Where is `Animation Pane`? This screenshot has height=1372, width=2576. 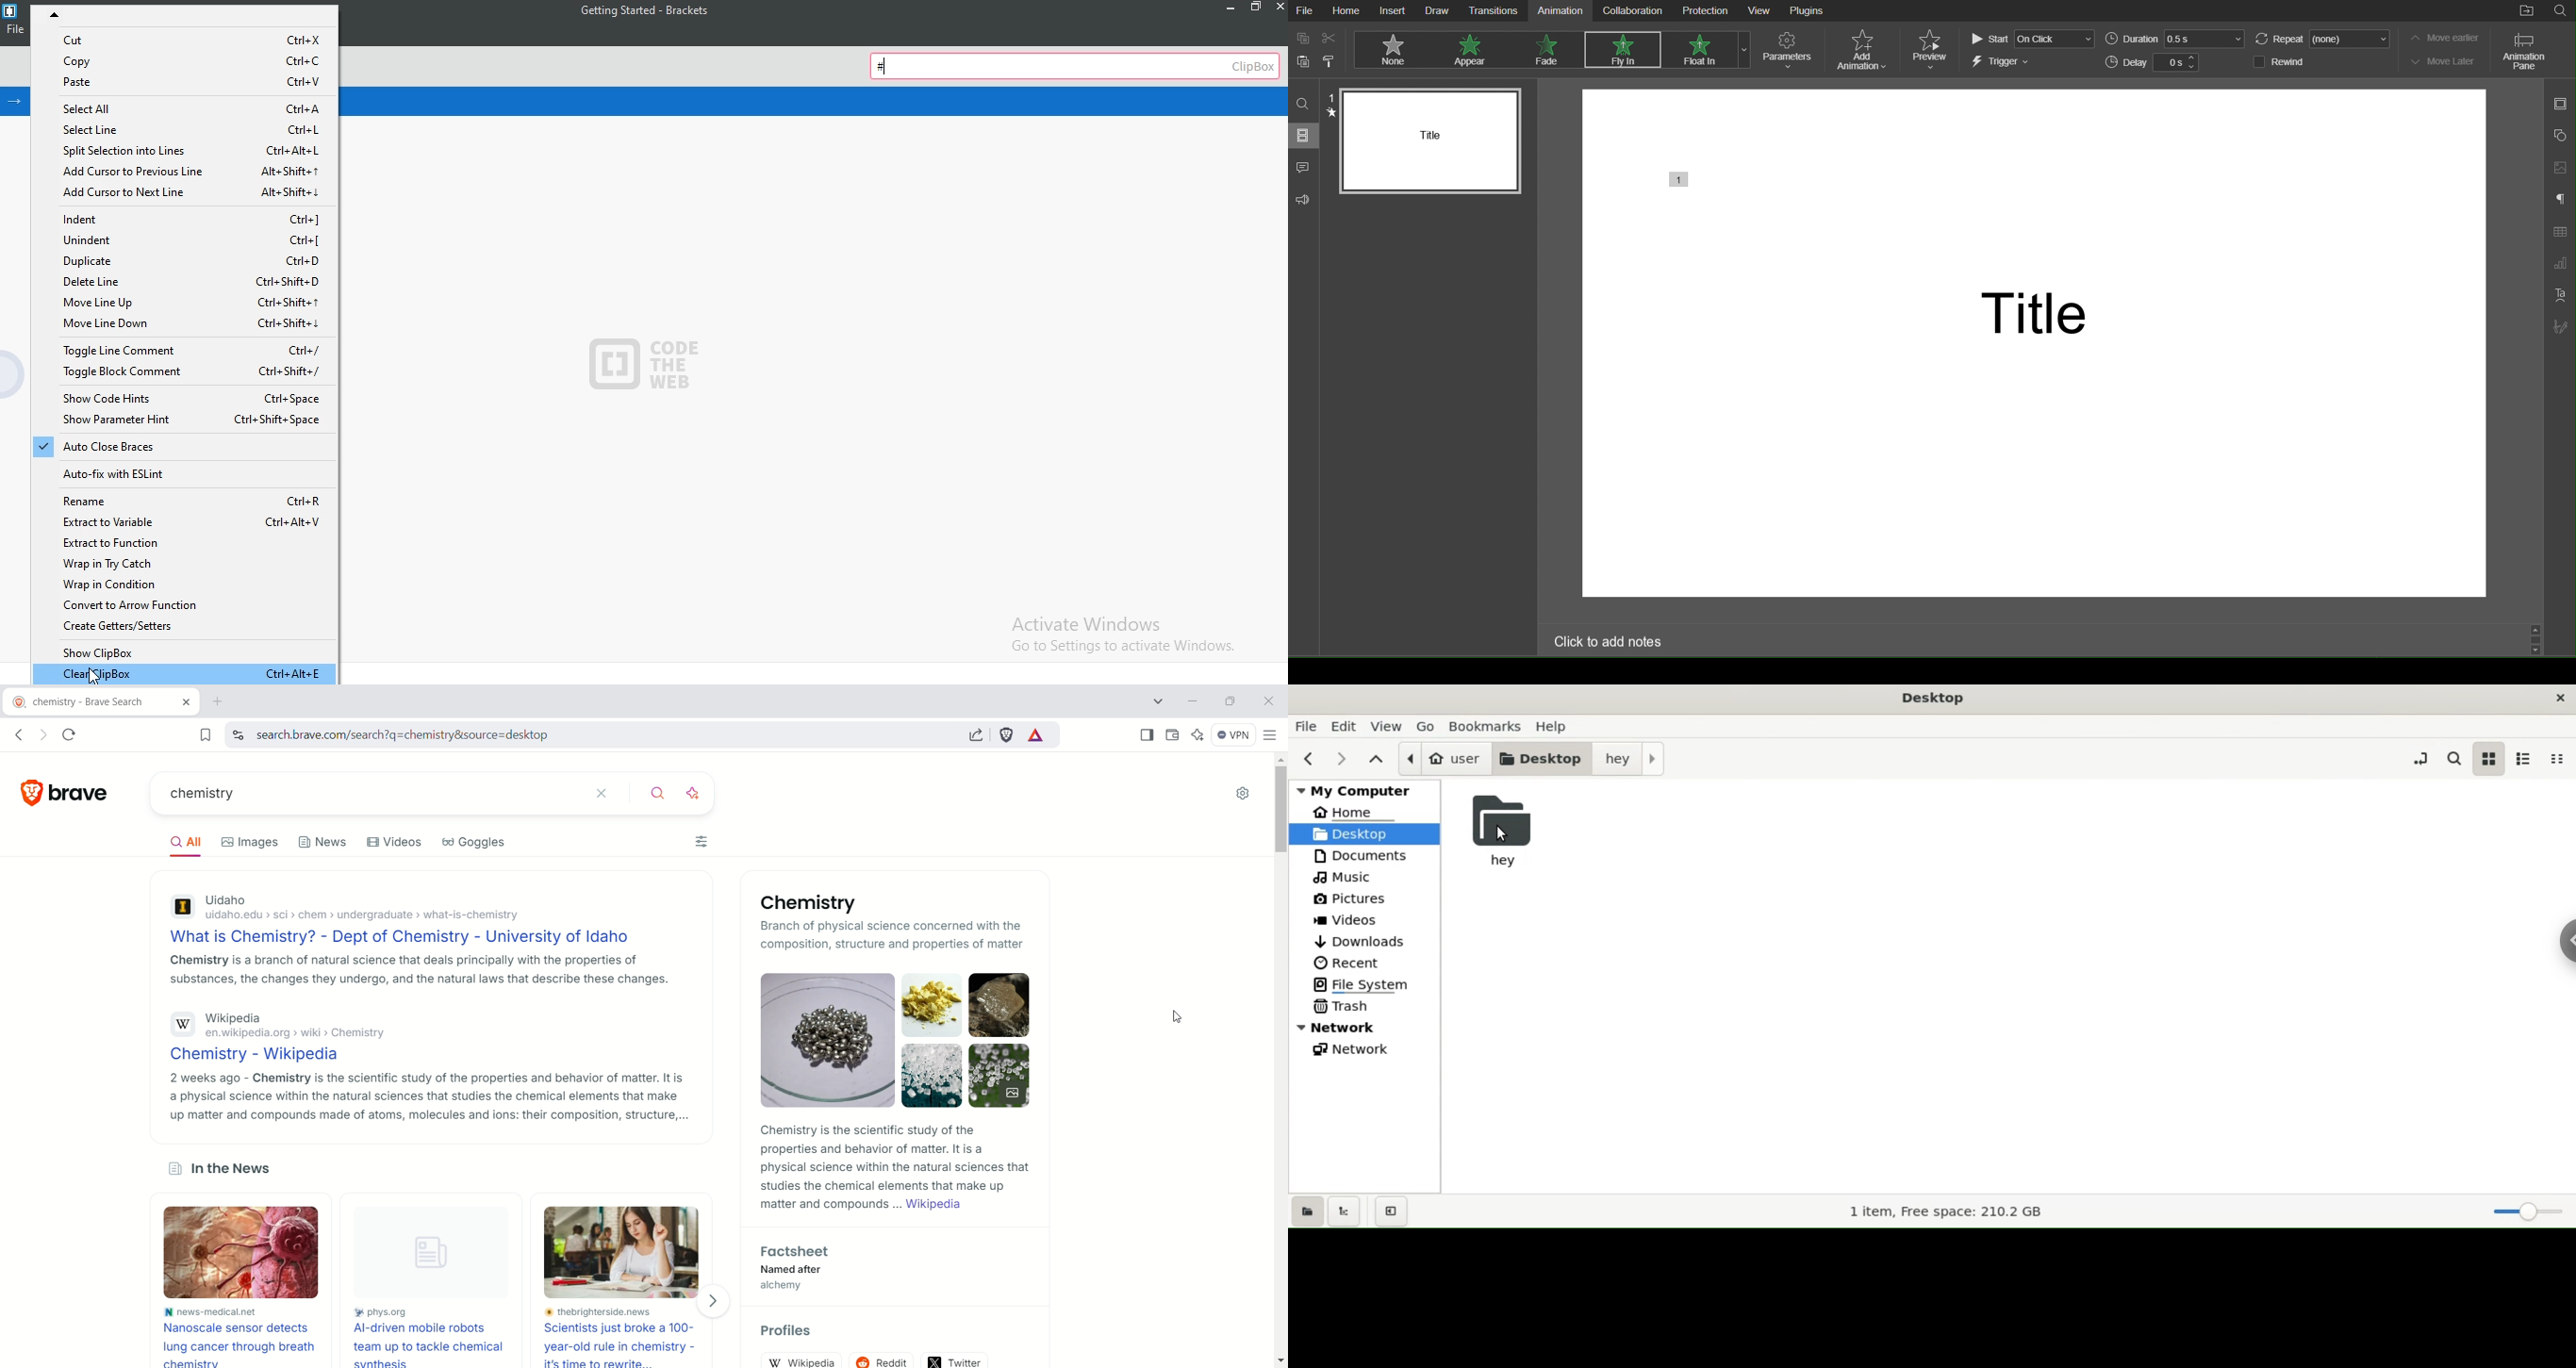
Animation Pane is located at coordinates (2524, 50).